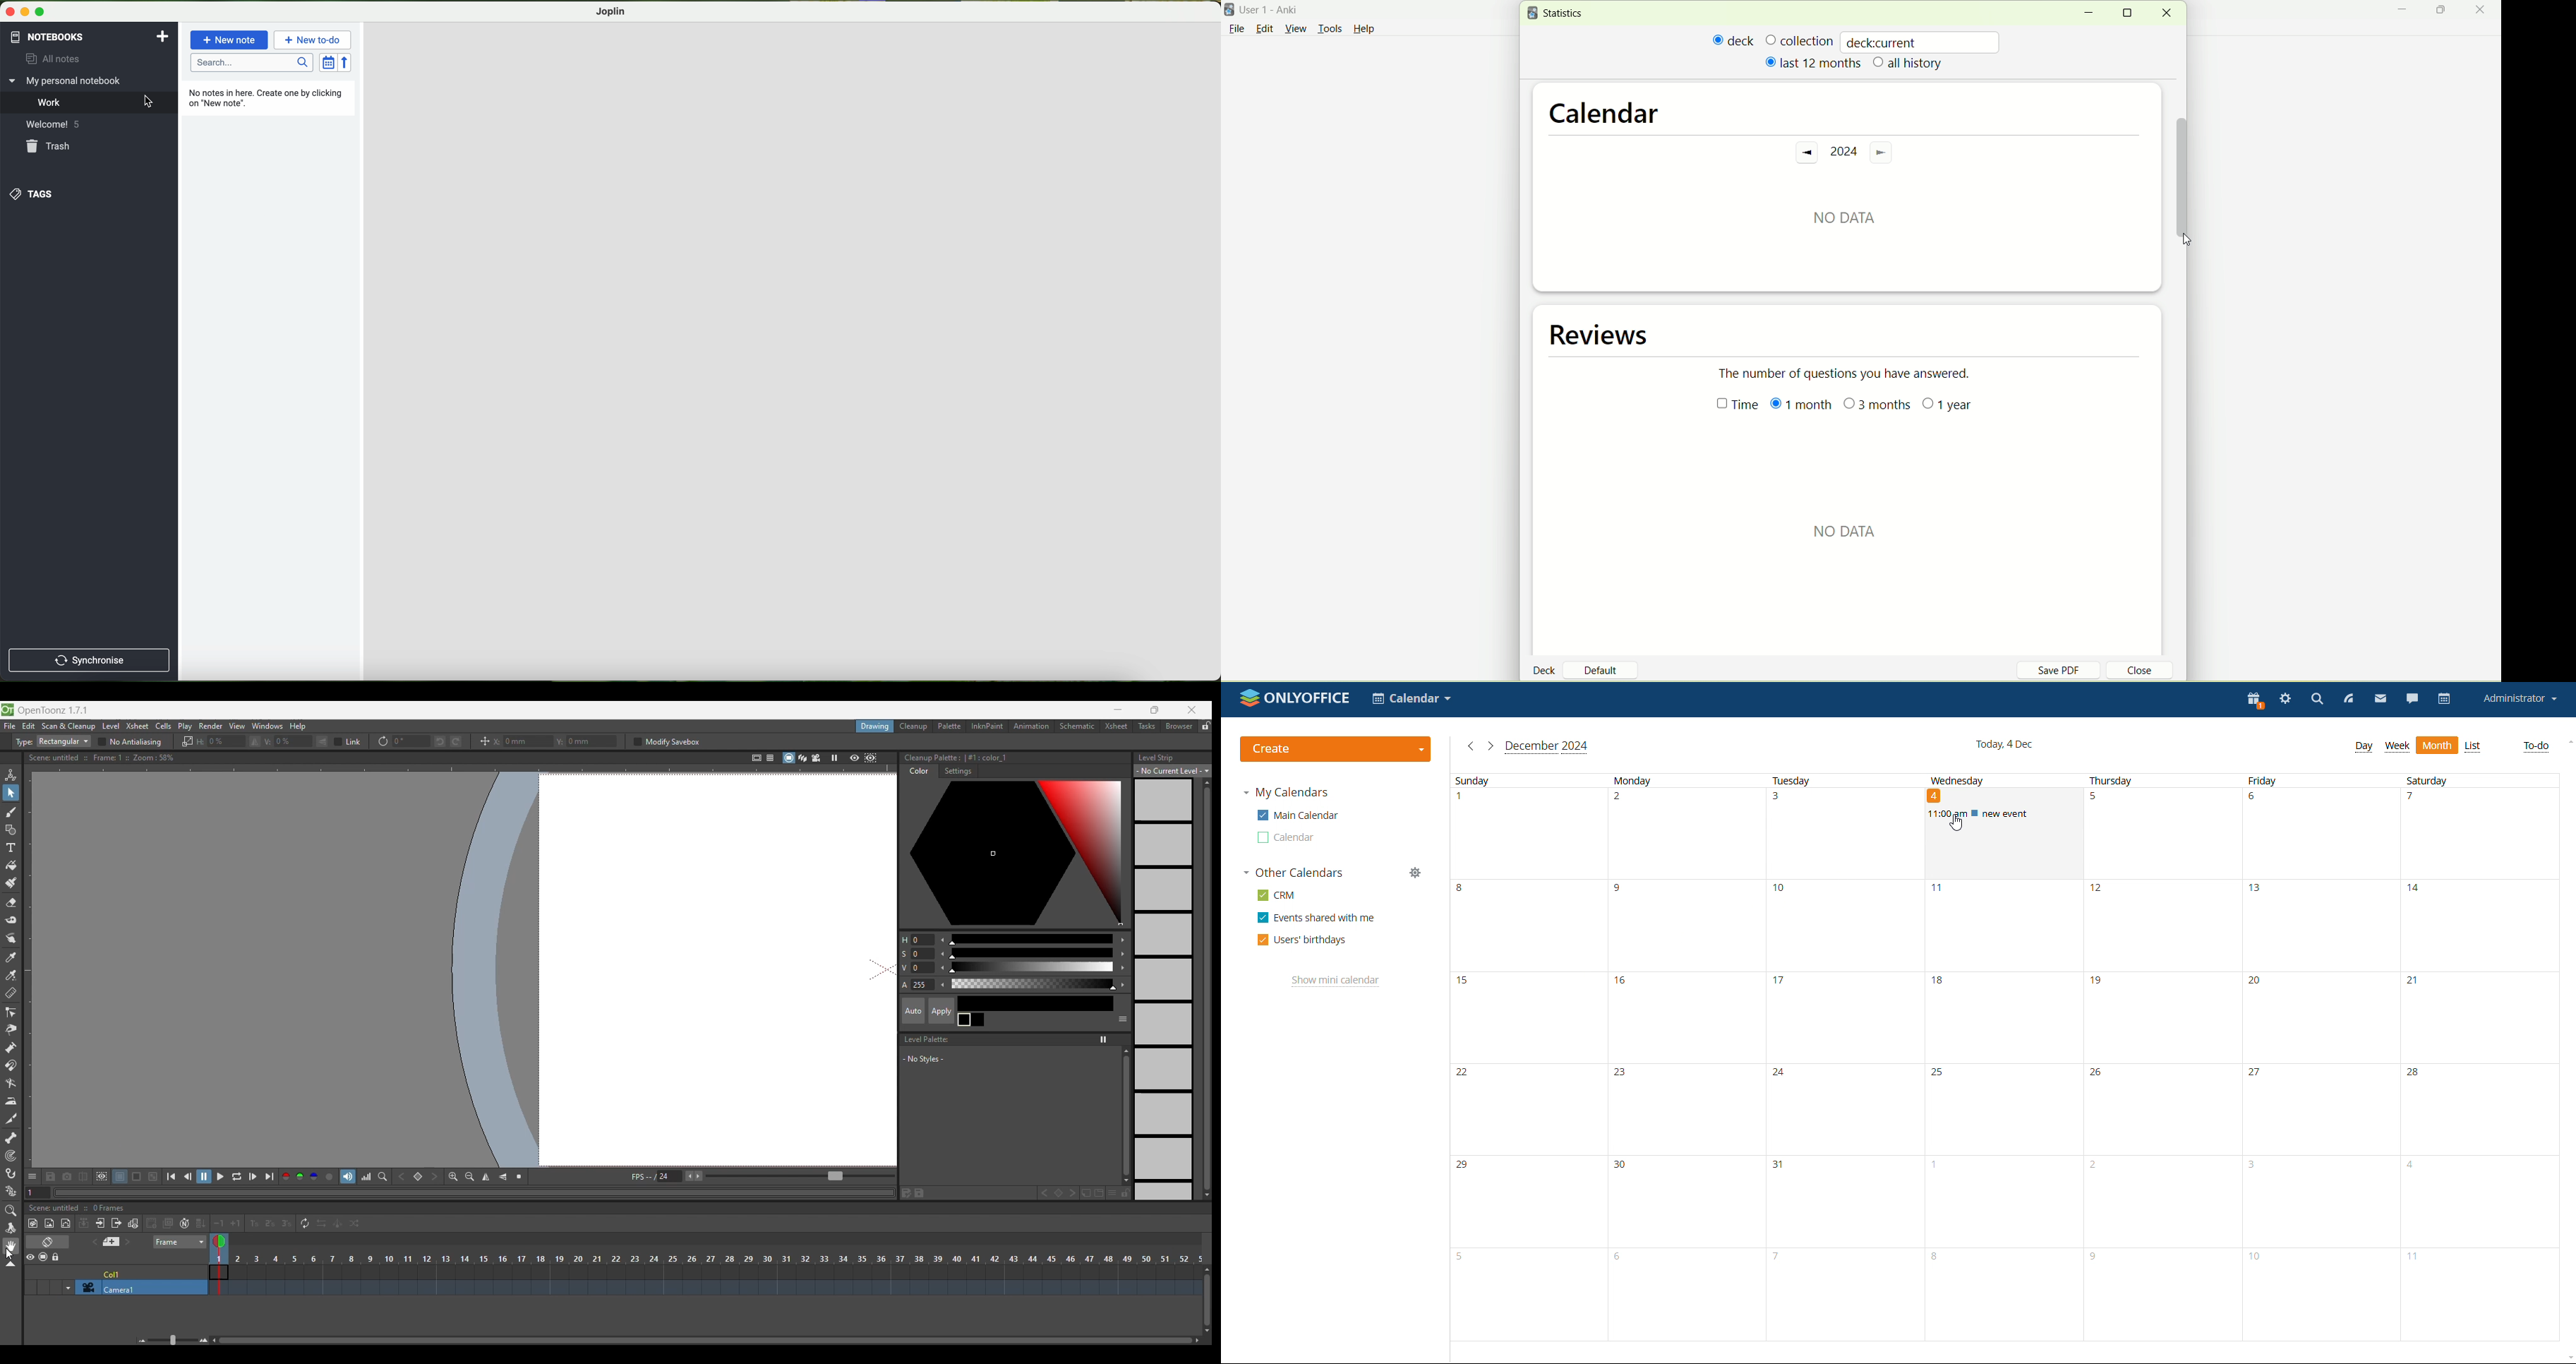 The width and height of the screenshot is (2576, 1372). What do you see at coordinates (1285, 838) in the screenshot?
I see `calendar` at bounding box center [1285, 838].